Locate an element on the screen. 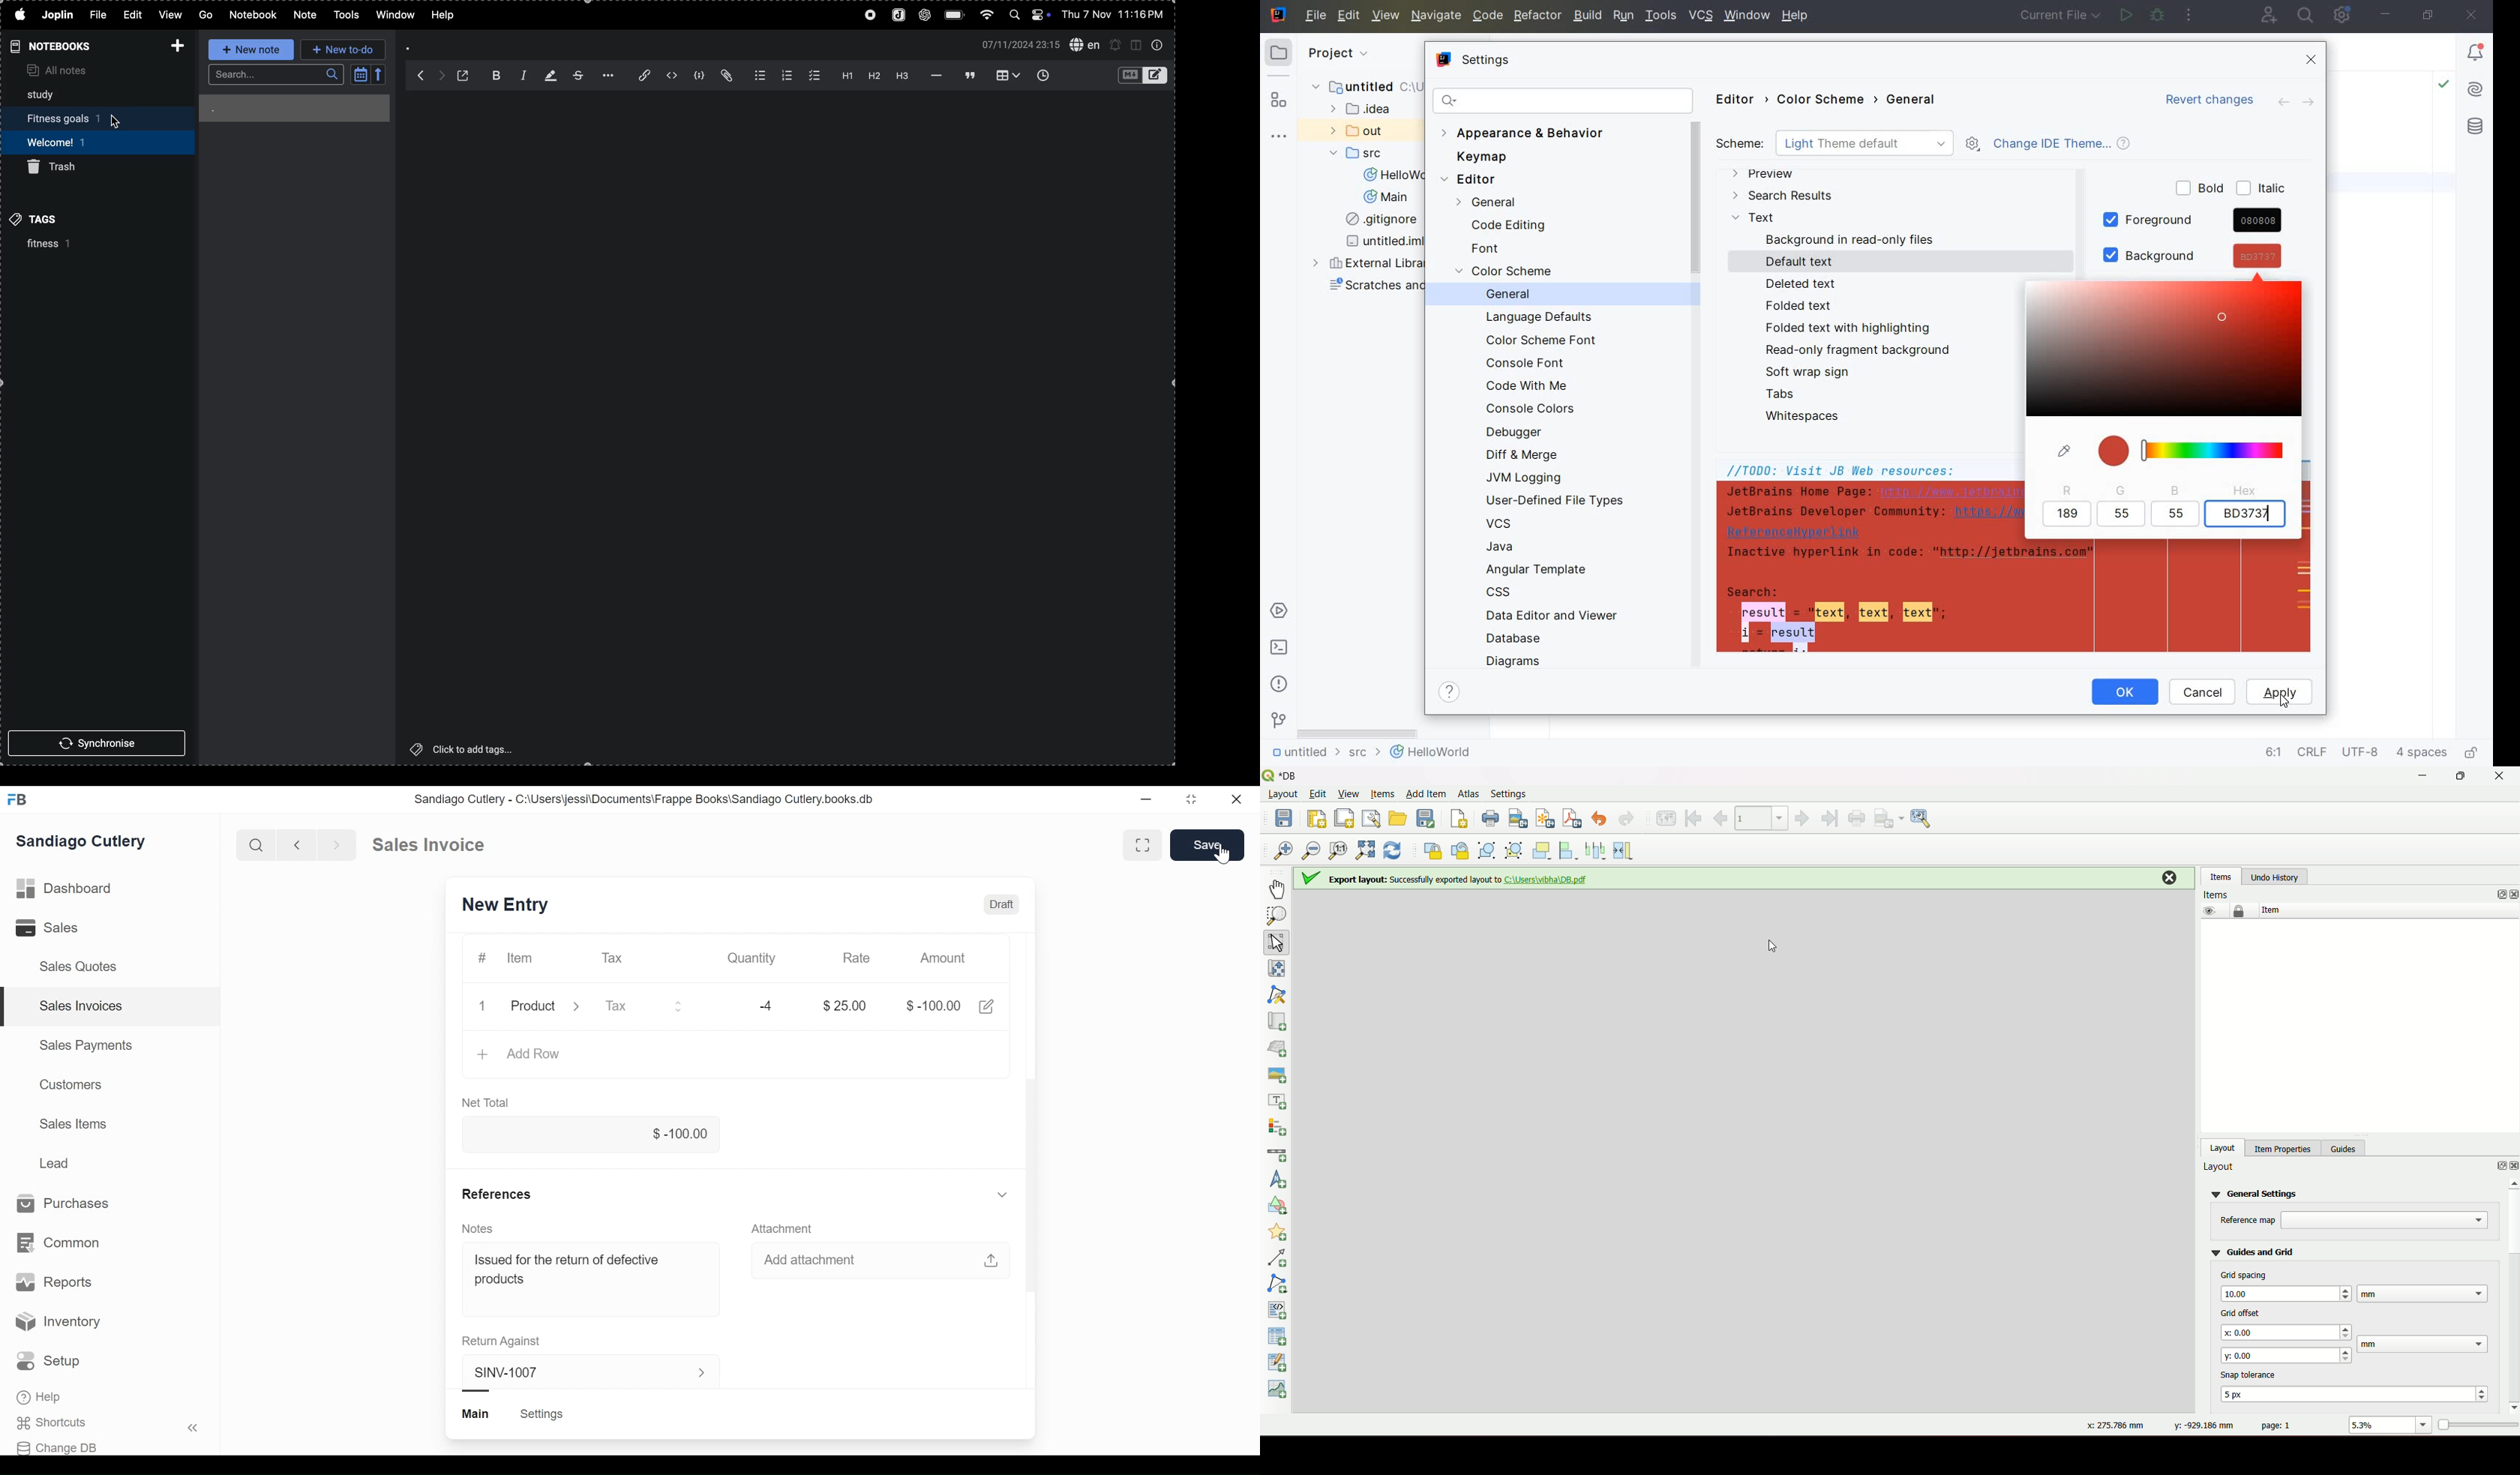  preview atlas is located at coordinates (1665, 819).